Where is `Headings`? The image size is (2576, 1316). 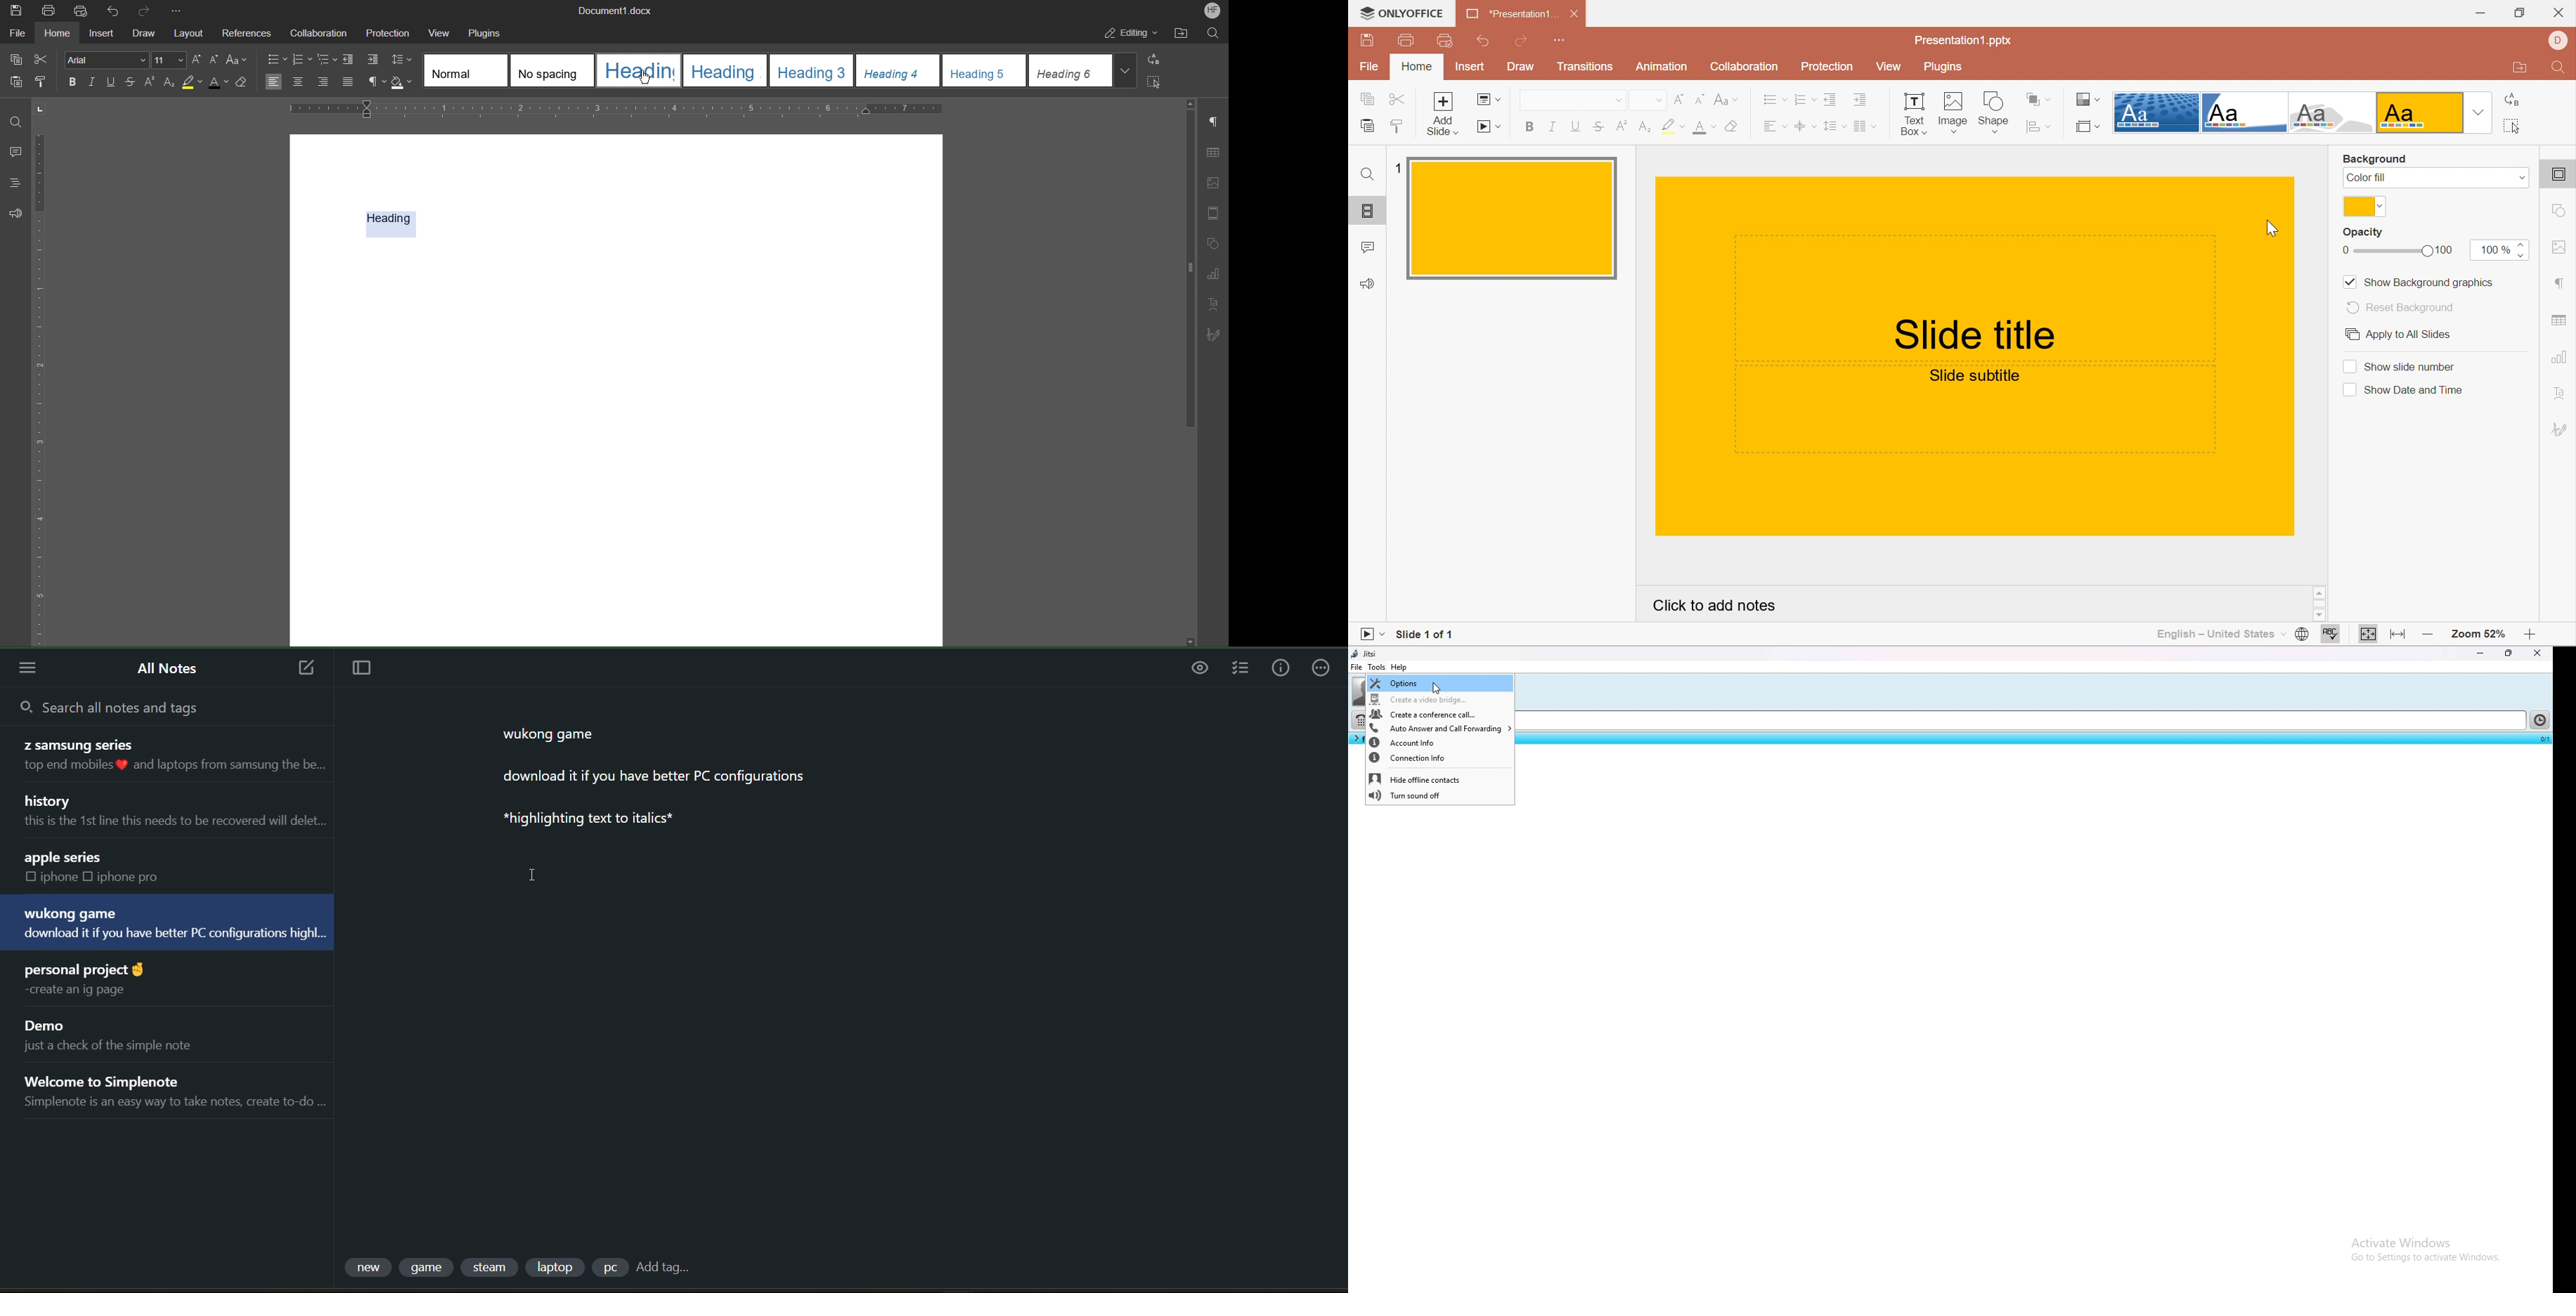
Headings is located at coordinates (15, 181).